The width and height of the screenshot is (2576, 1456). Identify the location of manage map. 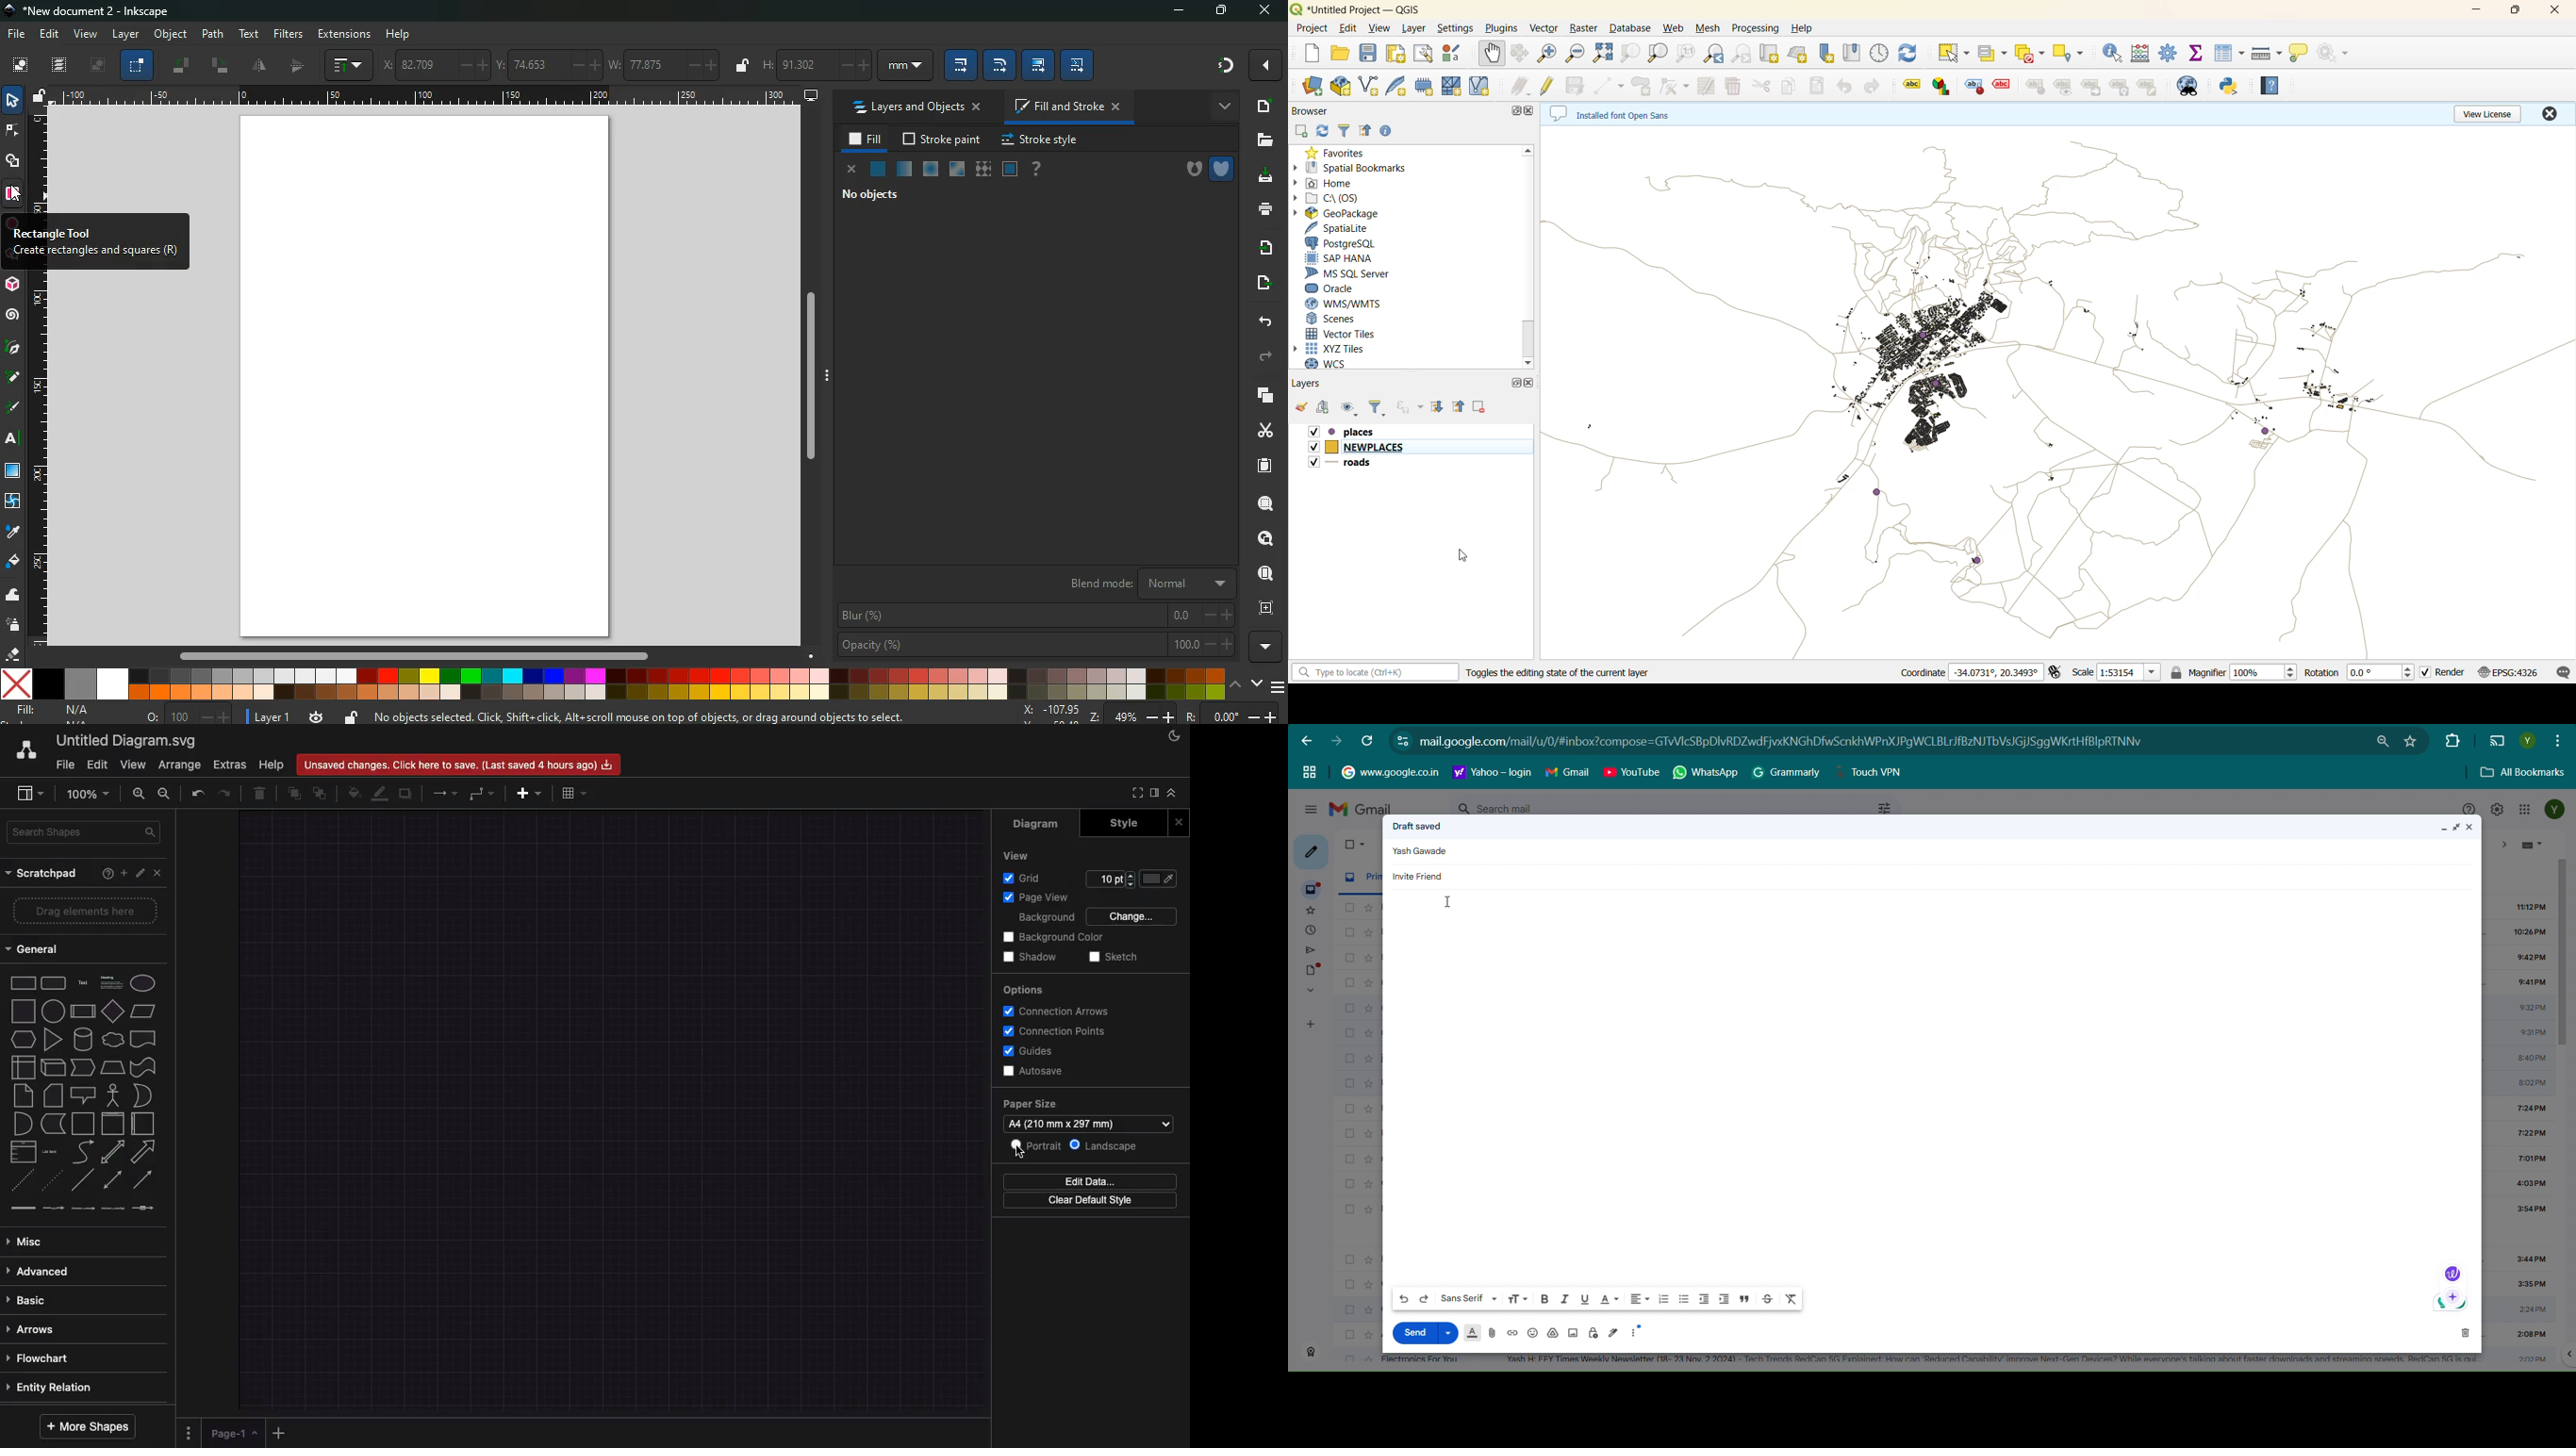
(1349, 409).